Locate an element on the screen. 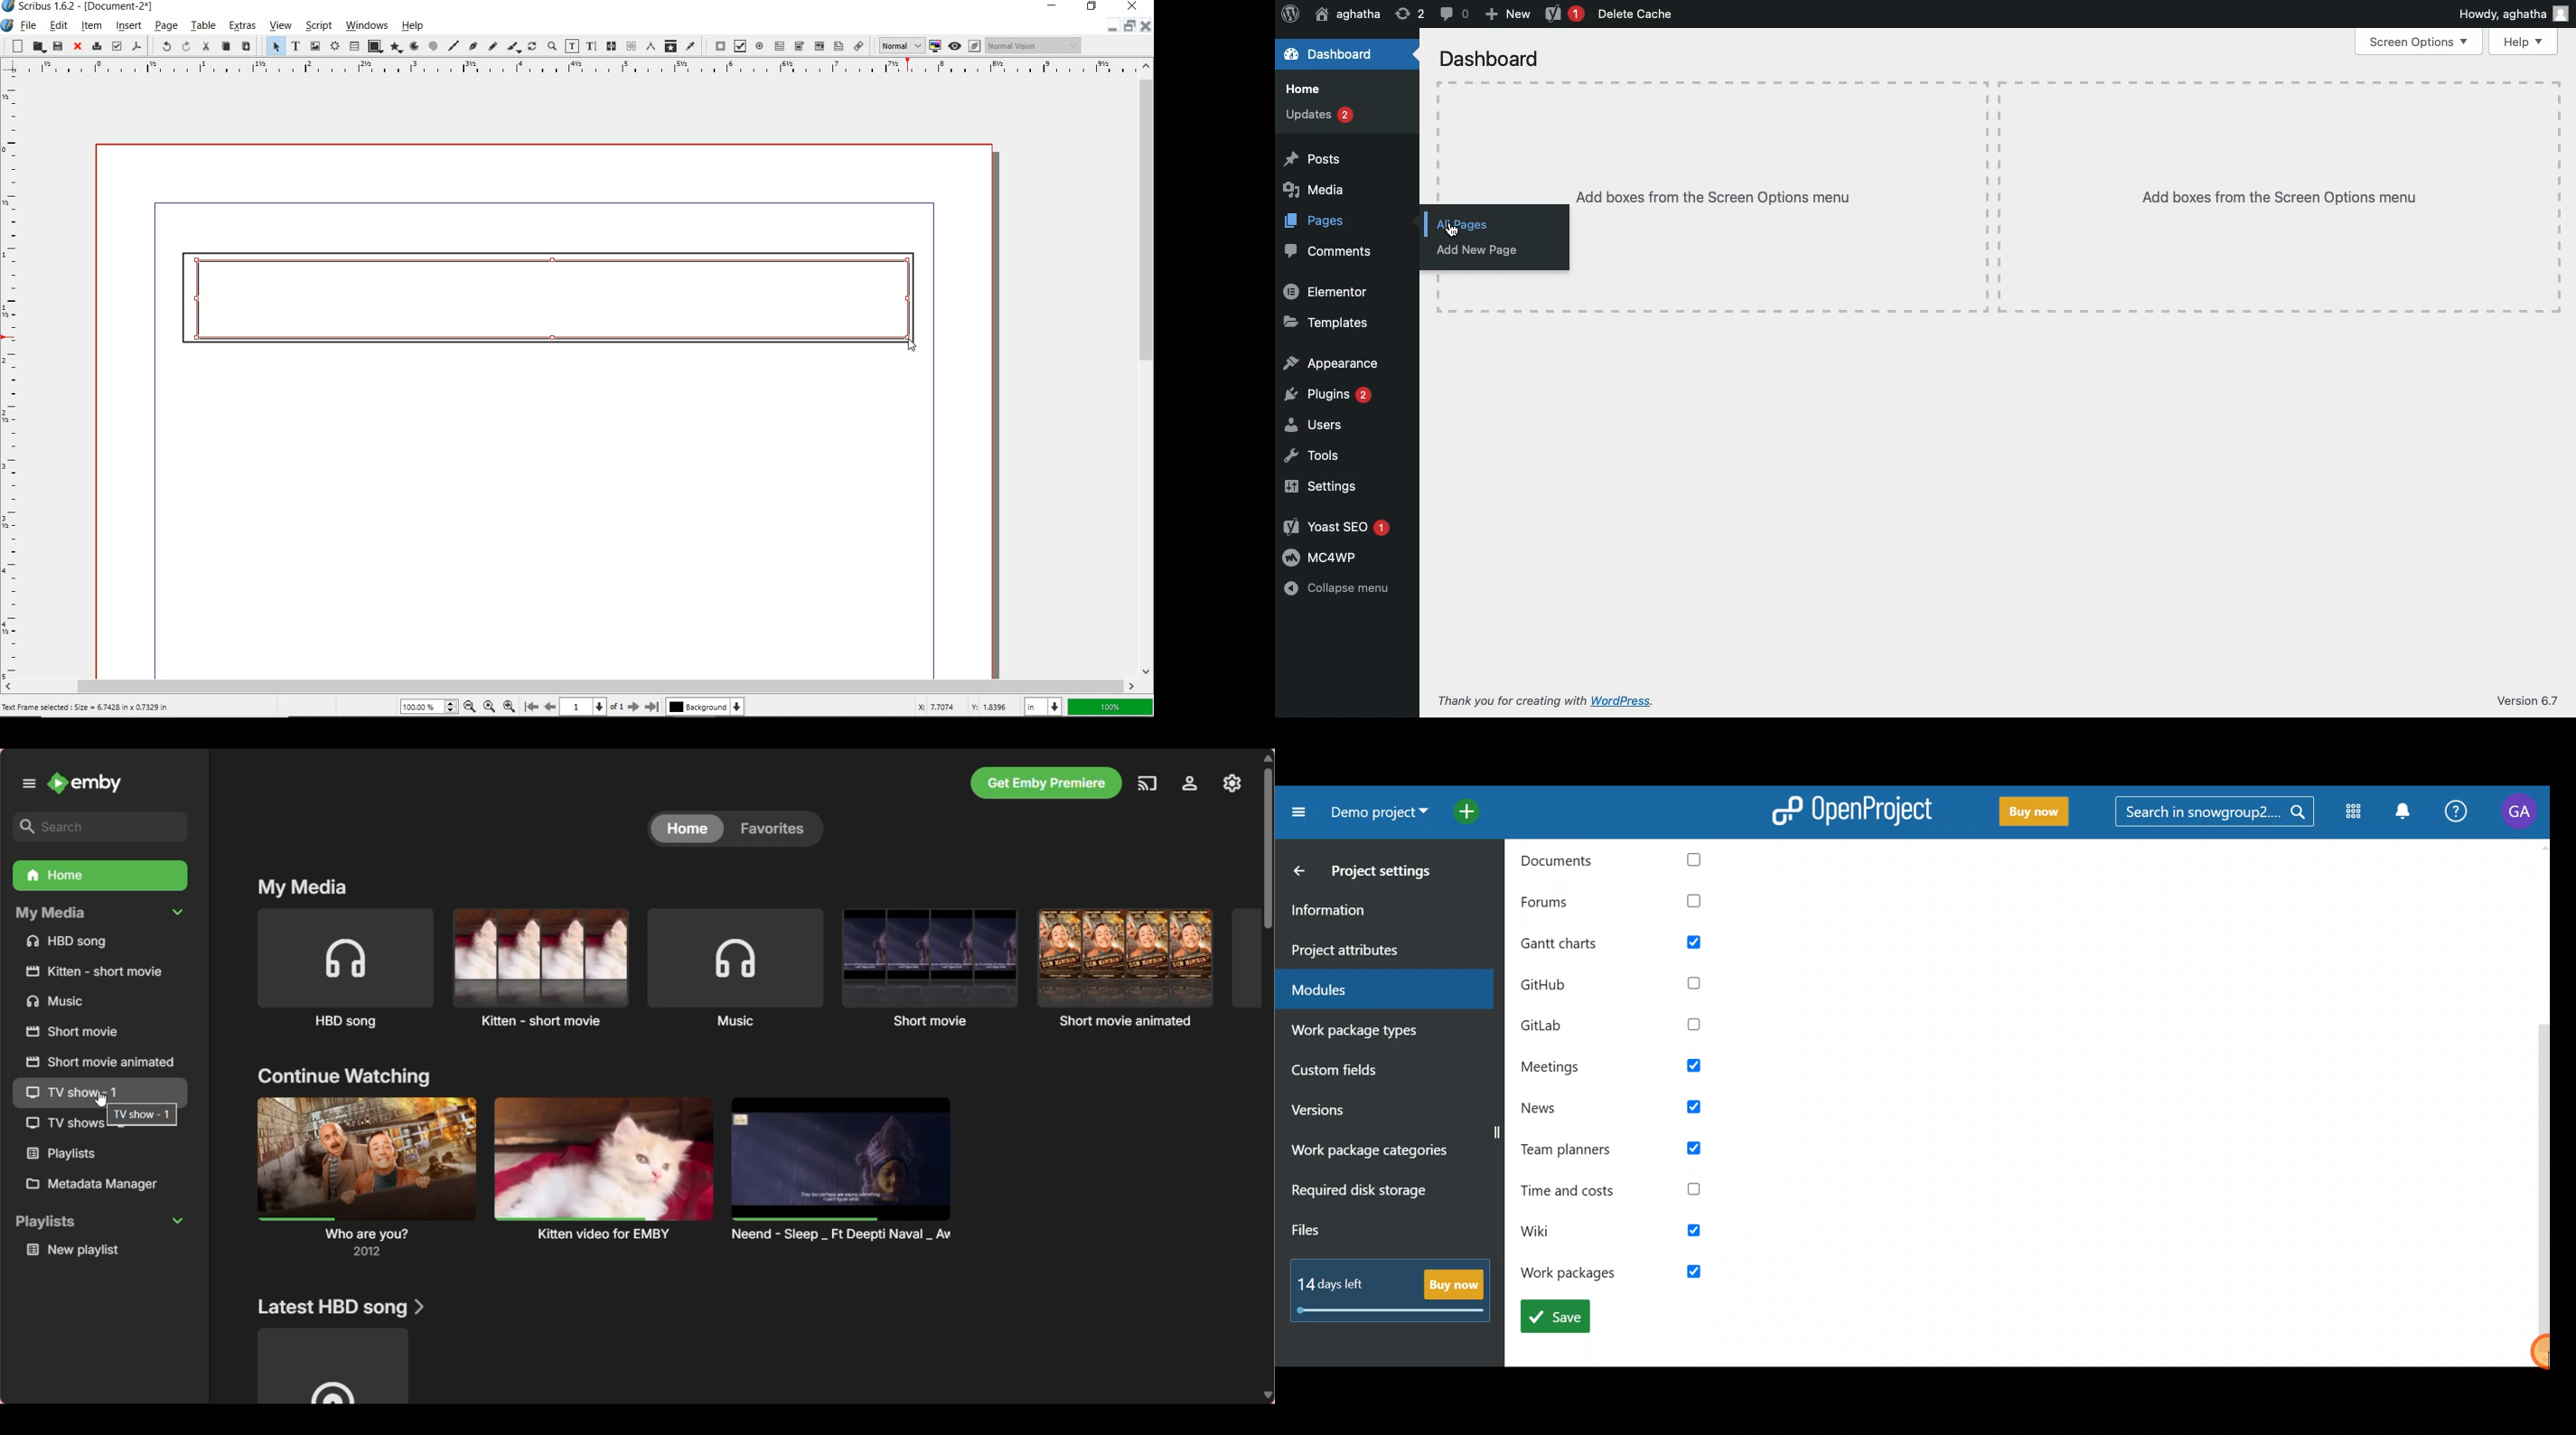 The height and width of the screenshot is (1456, 2576). Files is located at coordinates (1344, 1232).